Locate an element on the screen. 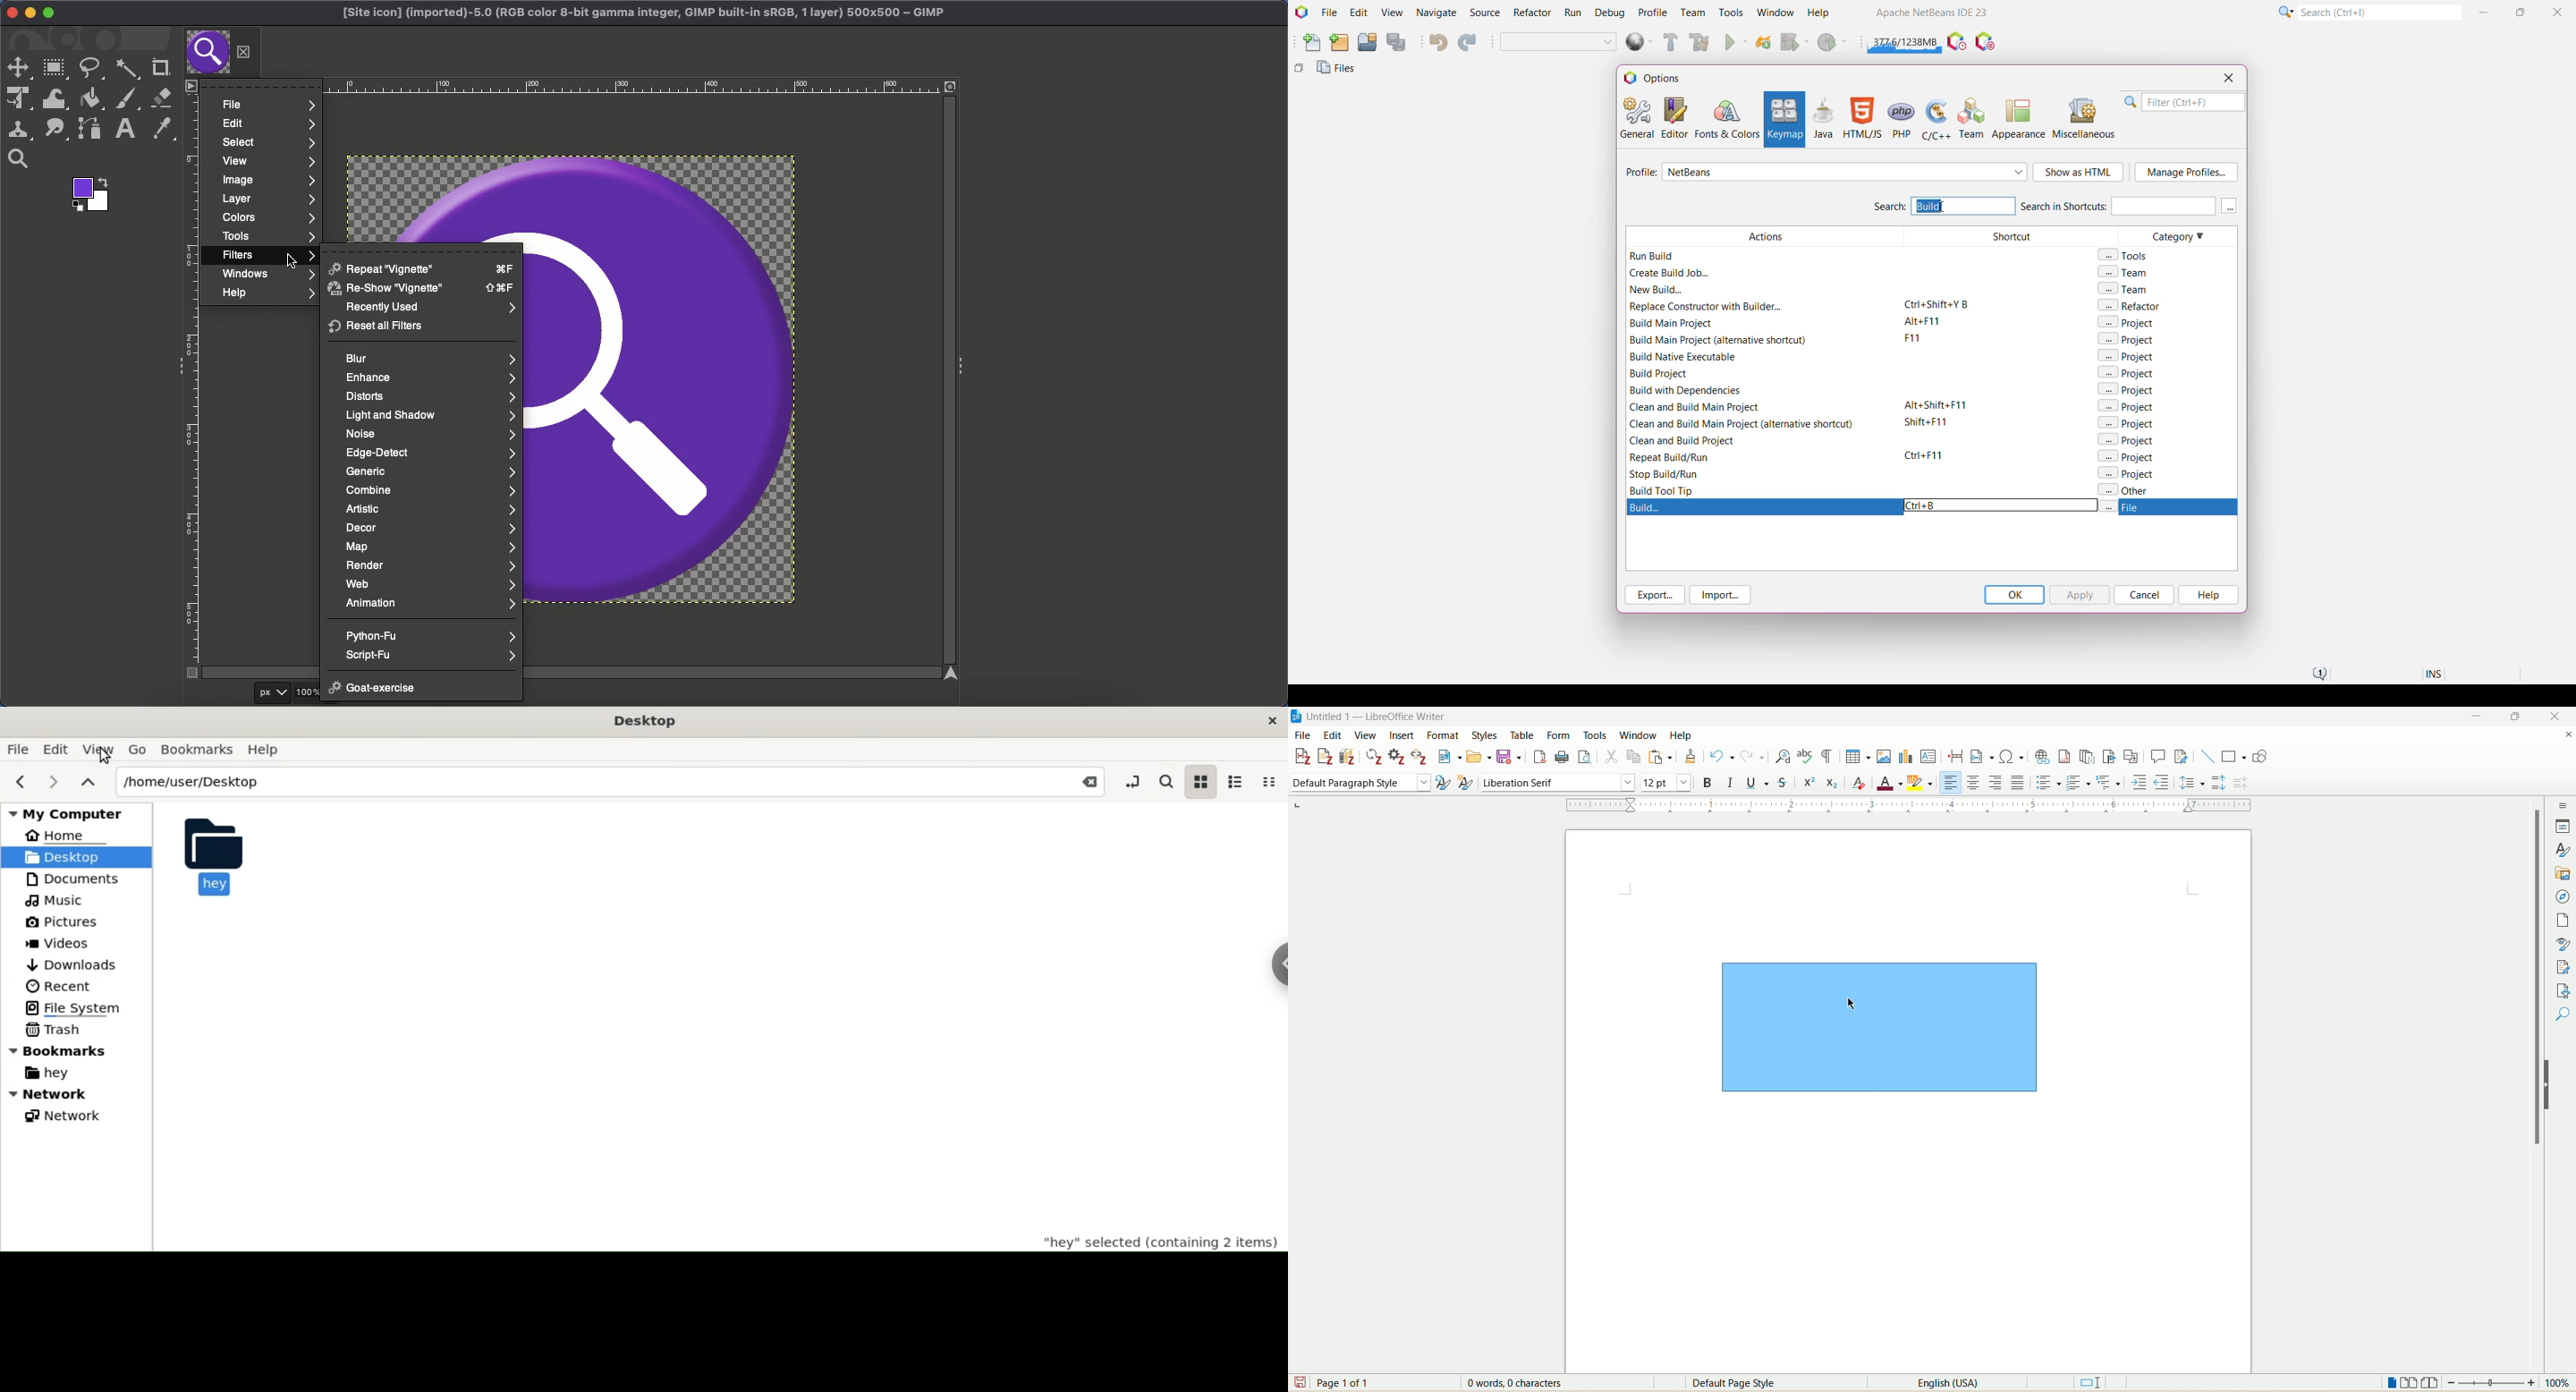 The image size is (2576, 1400). add note is located at coordinates (1326, 757).